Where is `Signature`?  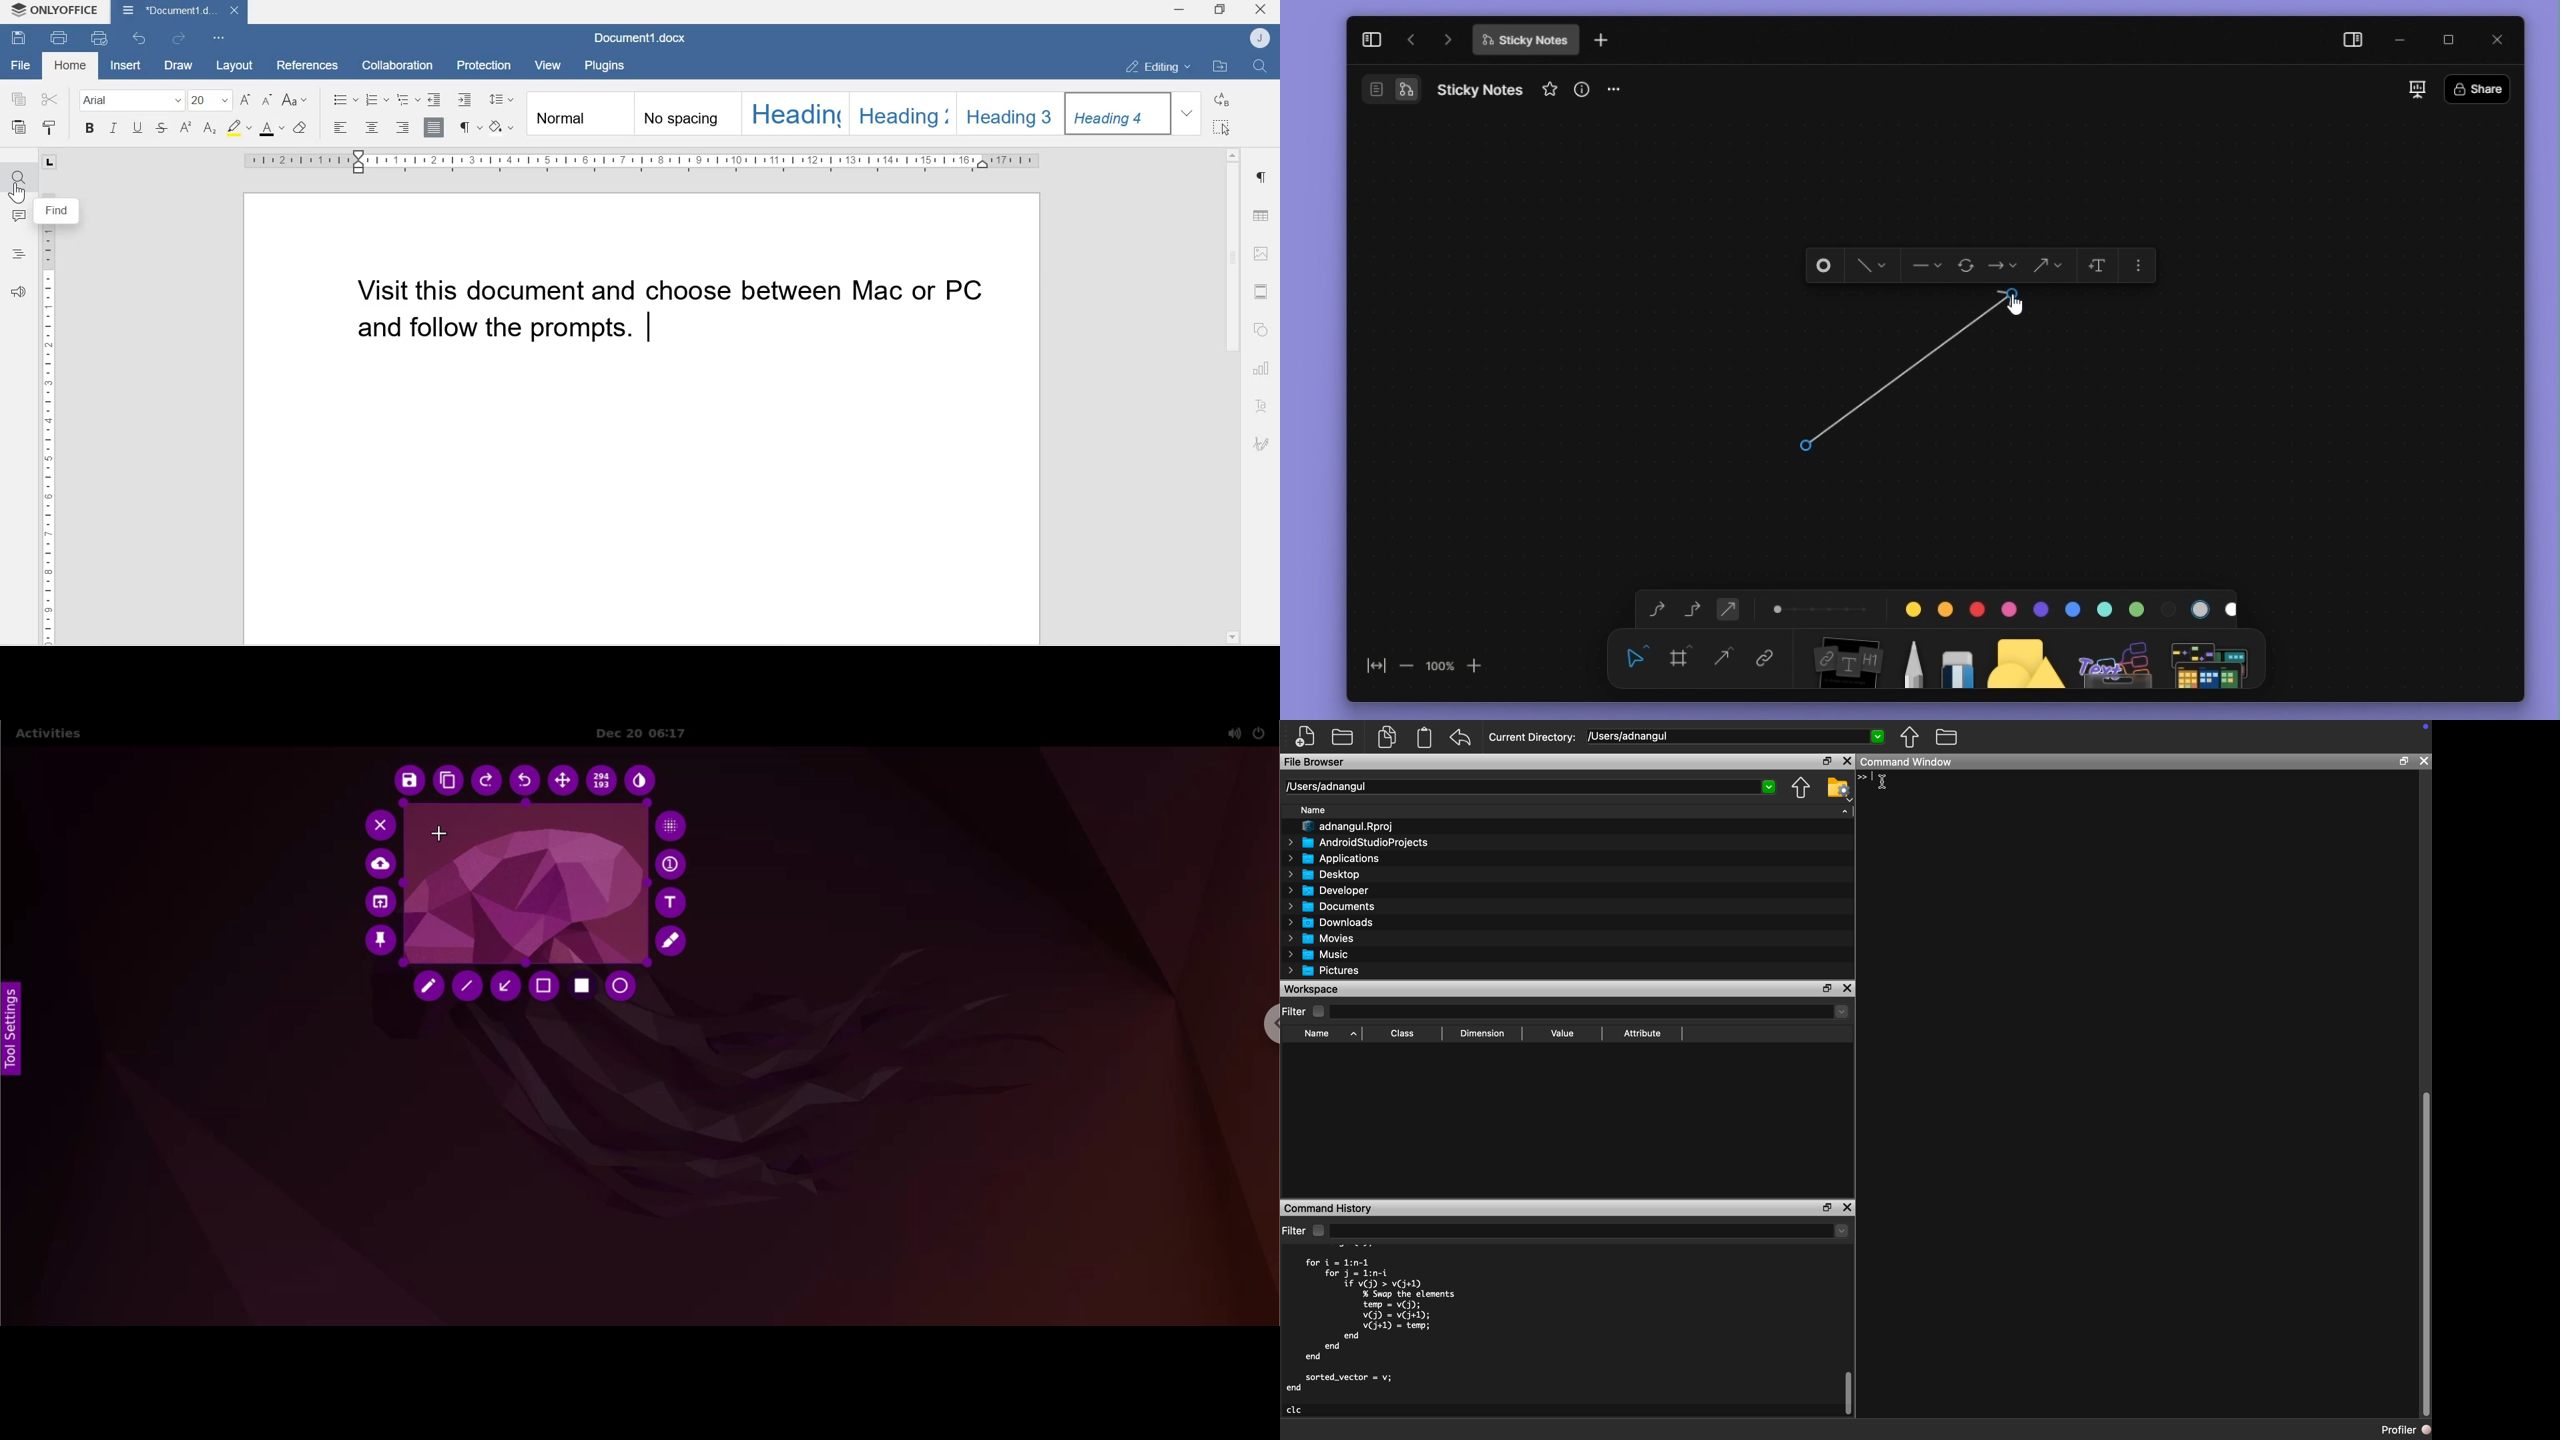
Signature is located at coordinates (1261, 444).